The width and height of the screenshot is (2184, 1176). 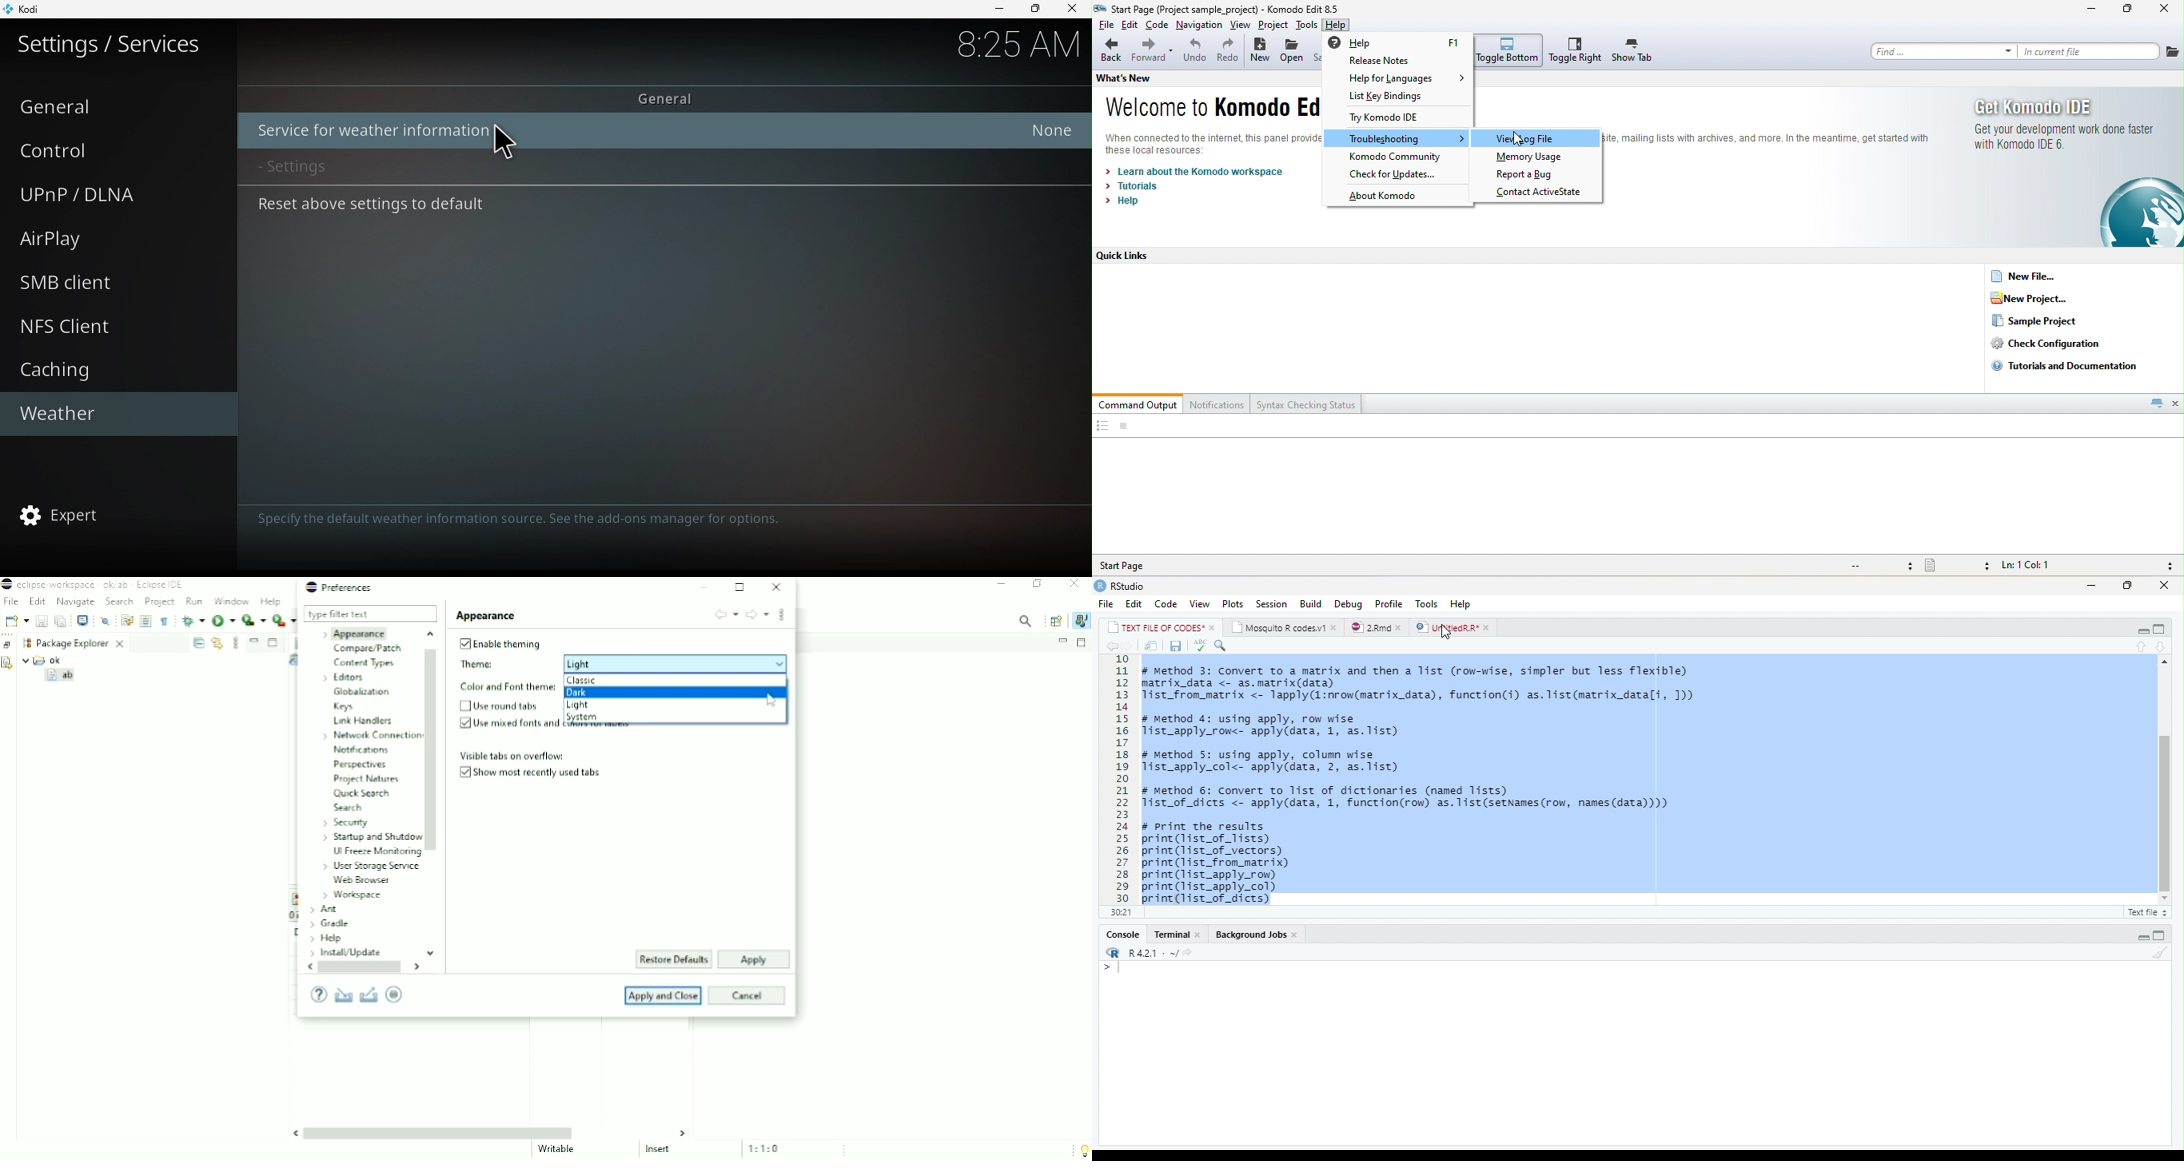 I want to click on Package Explorer, so click(x=82, y=642).